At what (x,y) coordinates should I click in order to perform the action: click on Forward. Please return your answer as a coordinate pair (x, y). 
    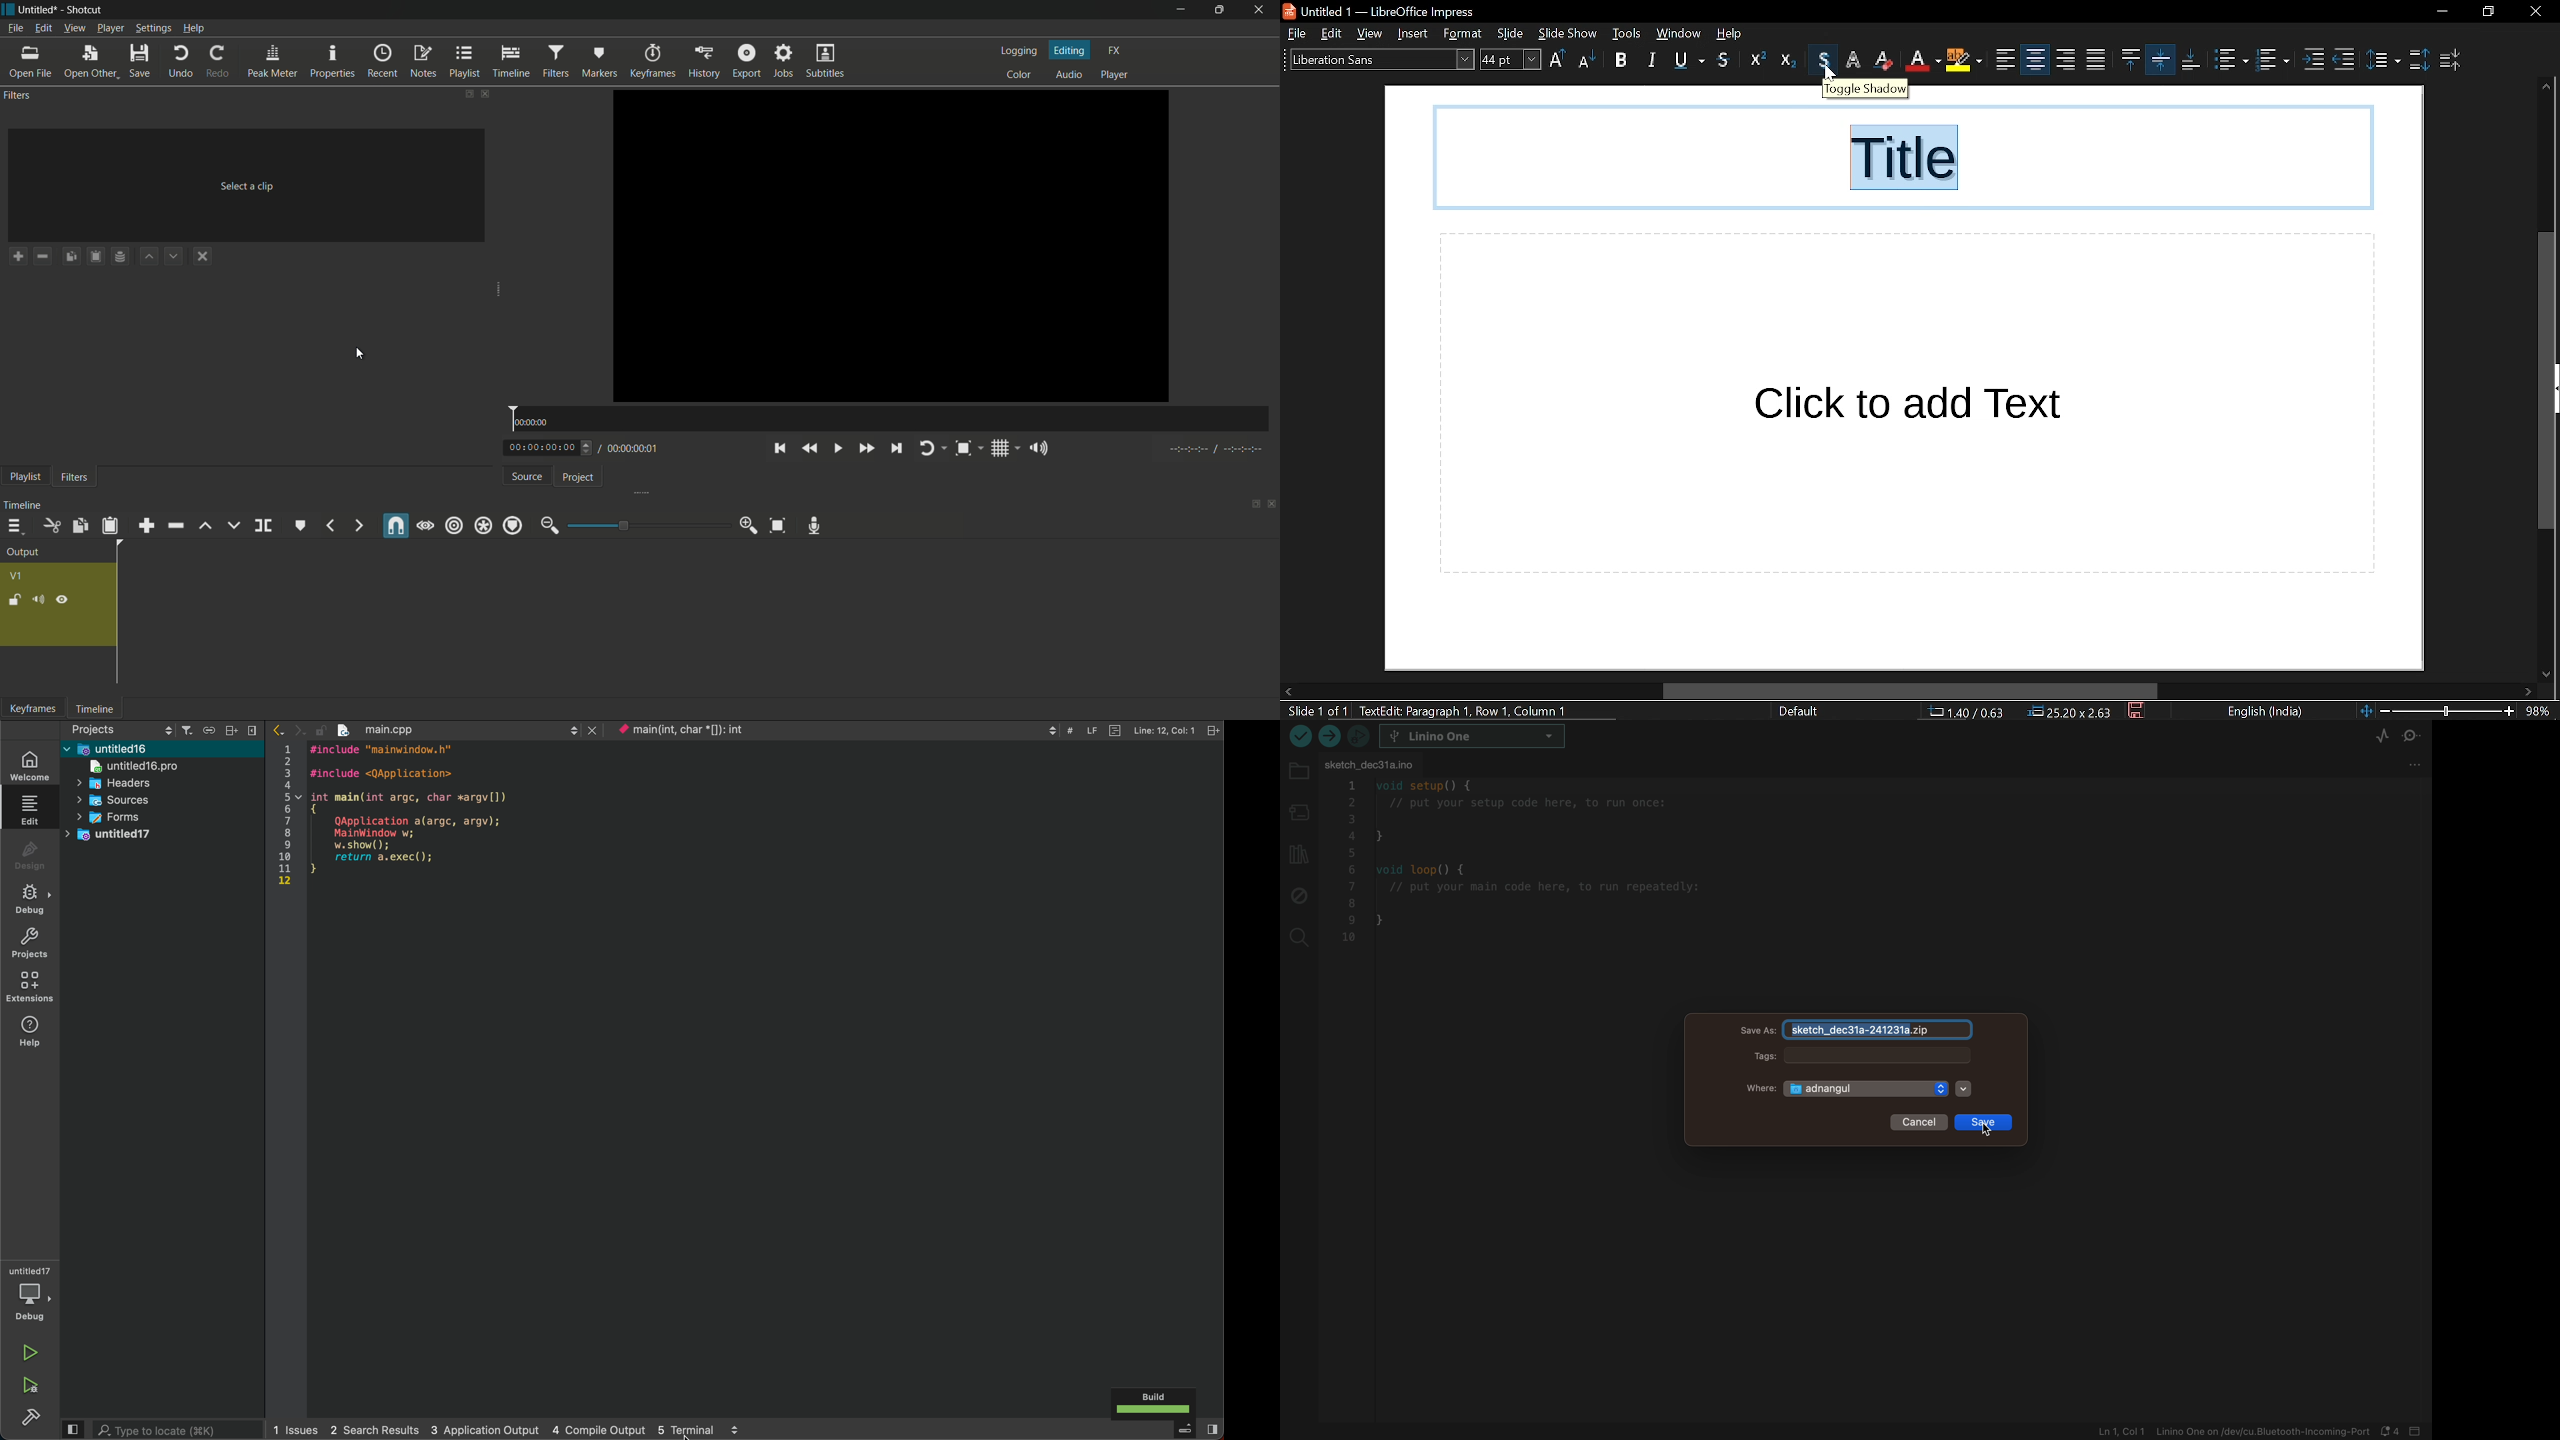
    Looking at the image, I should click on (356, 525).